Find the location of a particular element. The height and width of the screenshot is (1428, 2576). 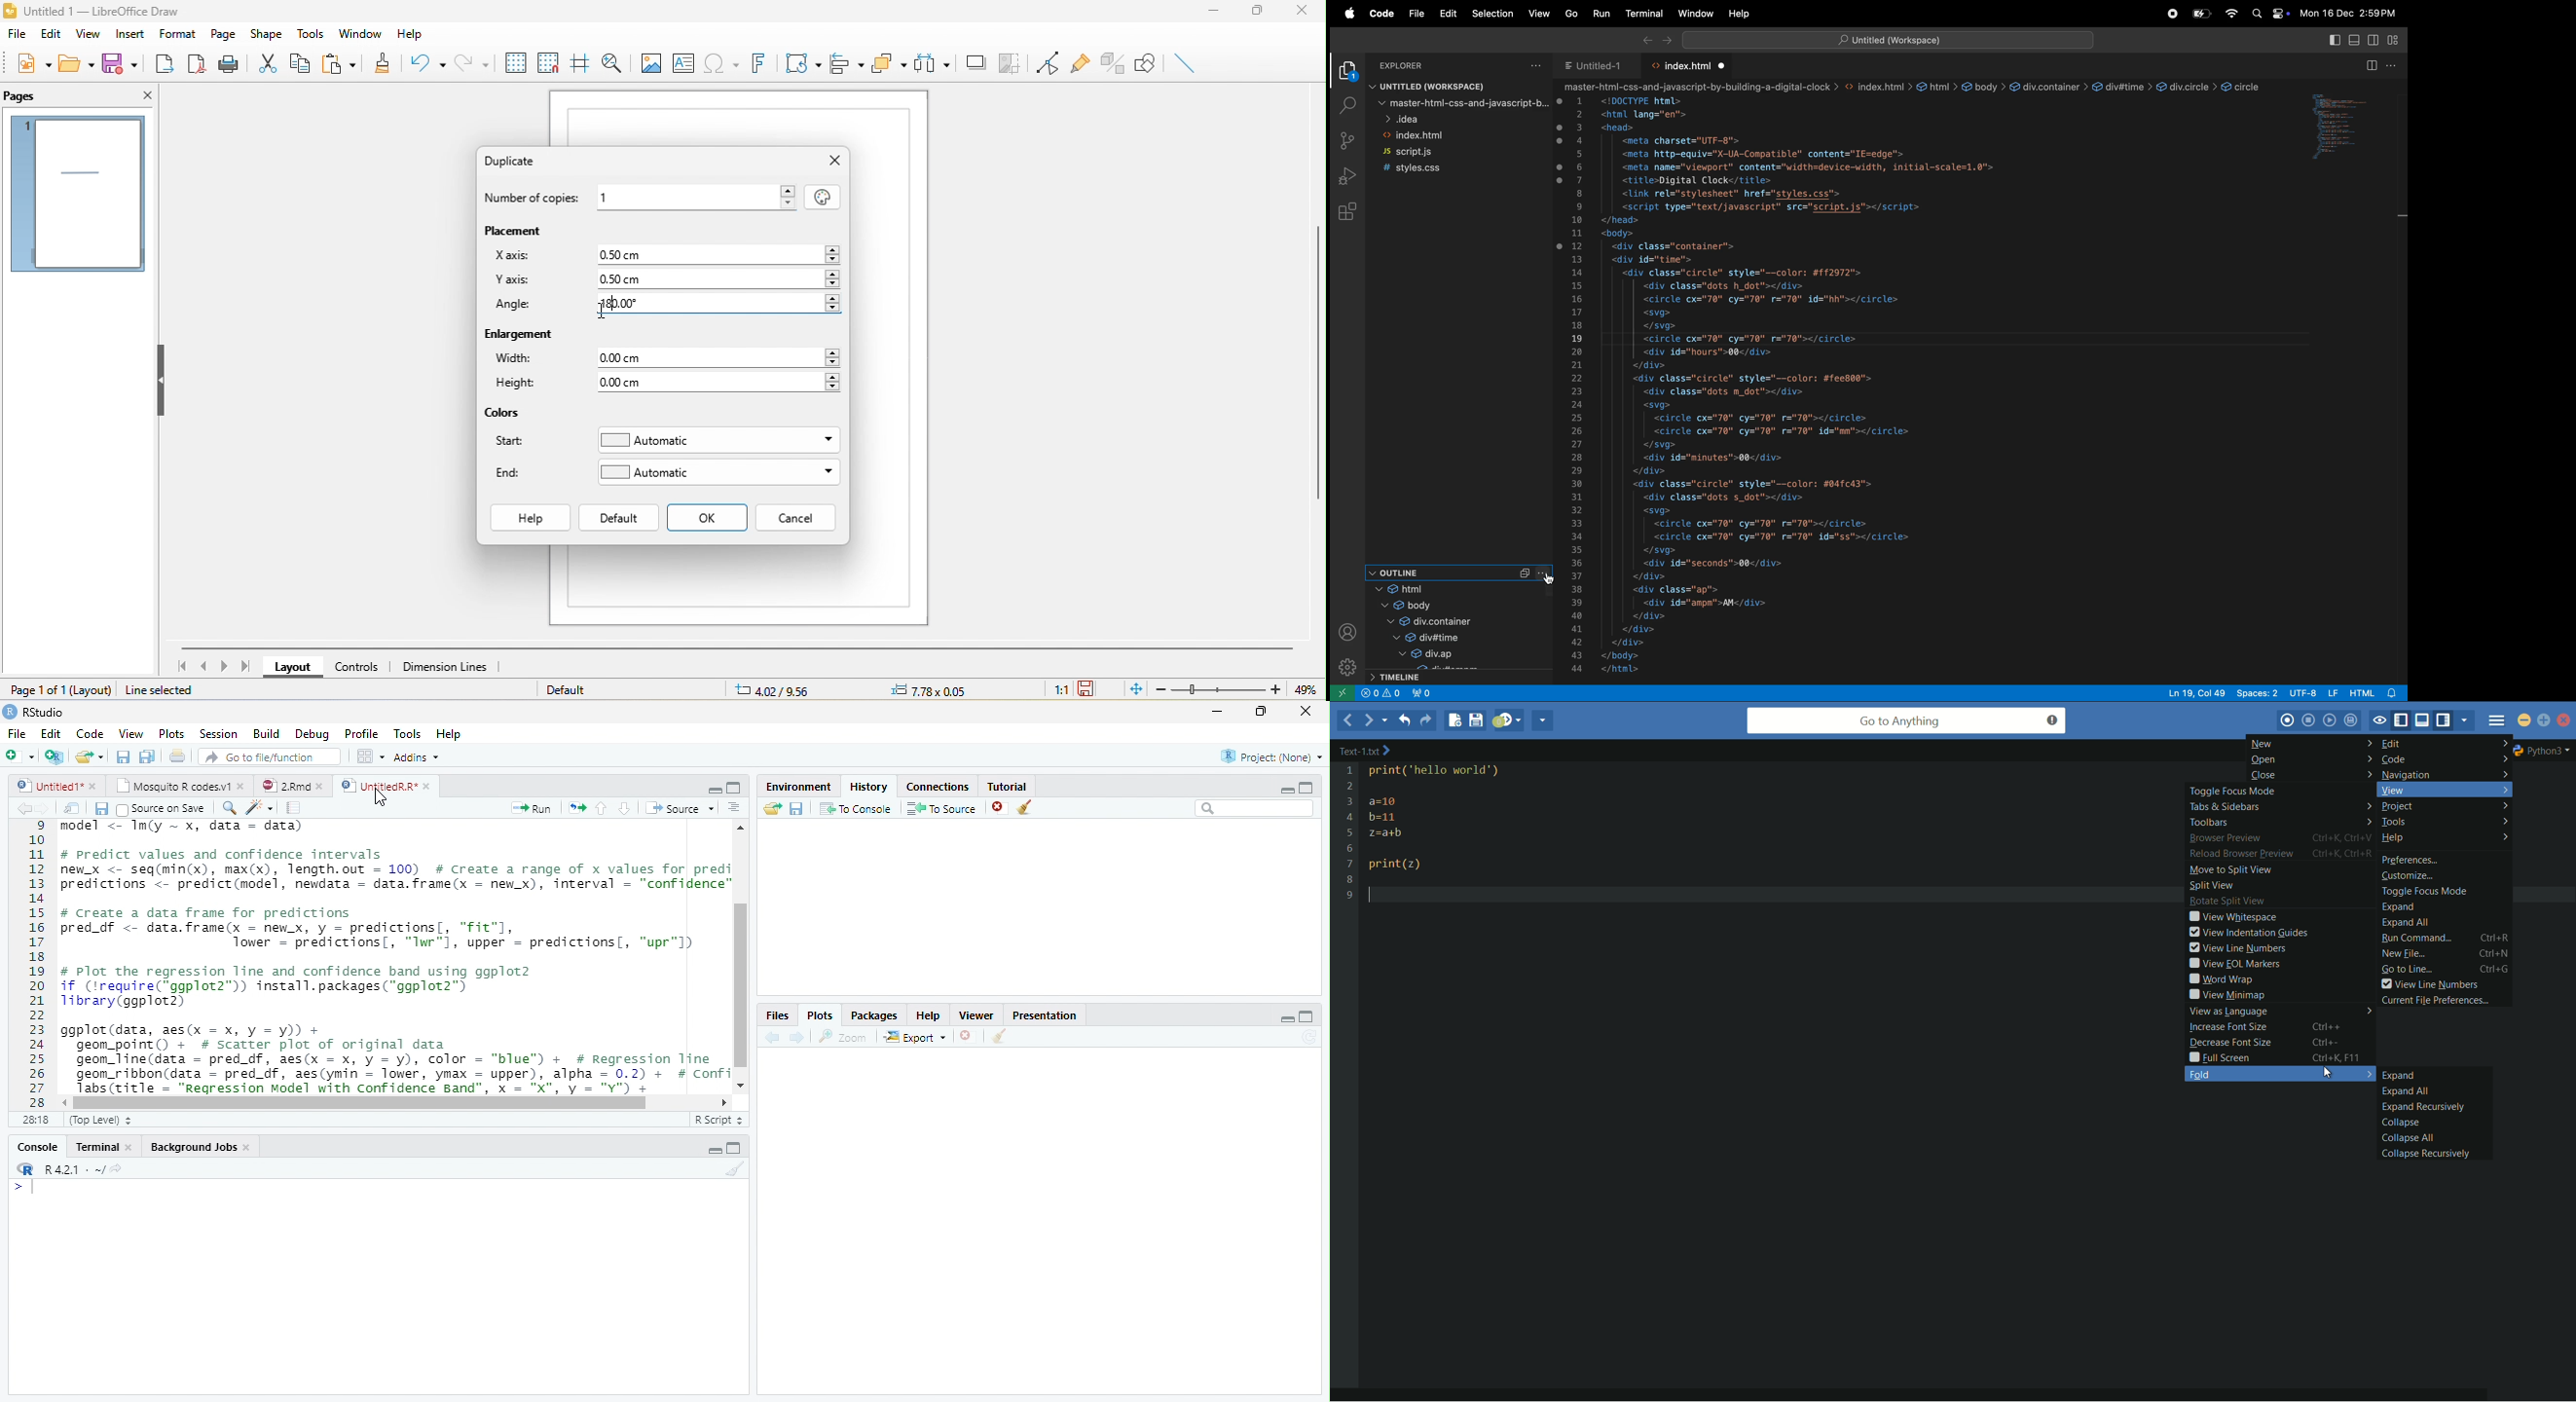

apple menu is located at coordinates (1346, 13).